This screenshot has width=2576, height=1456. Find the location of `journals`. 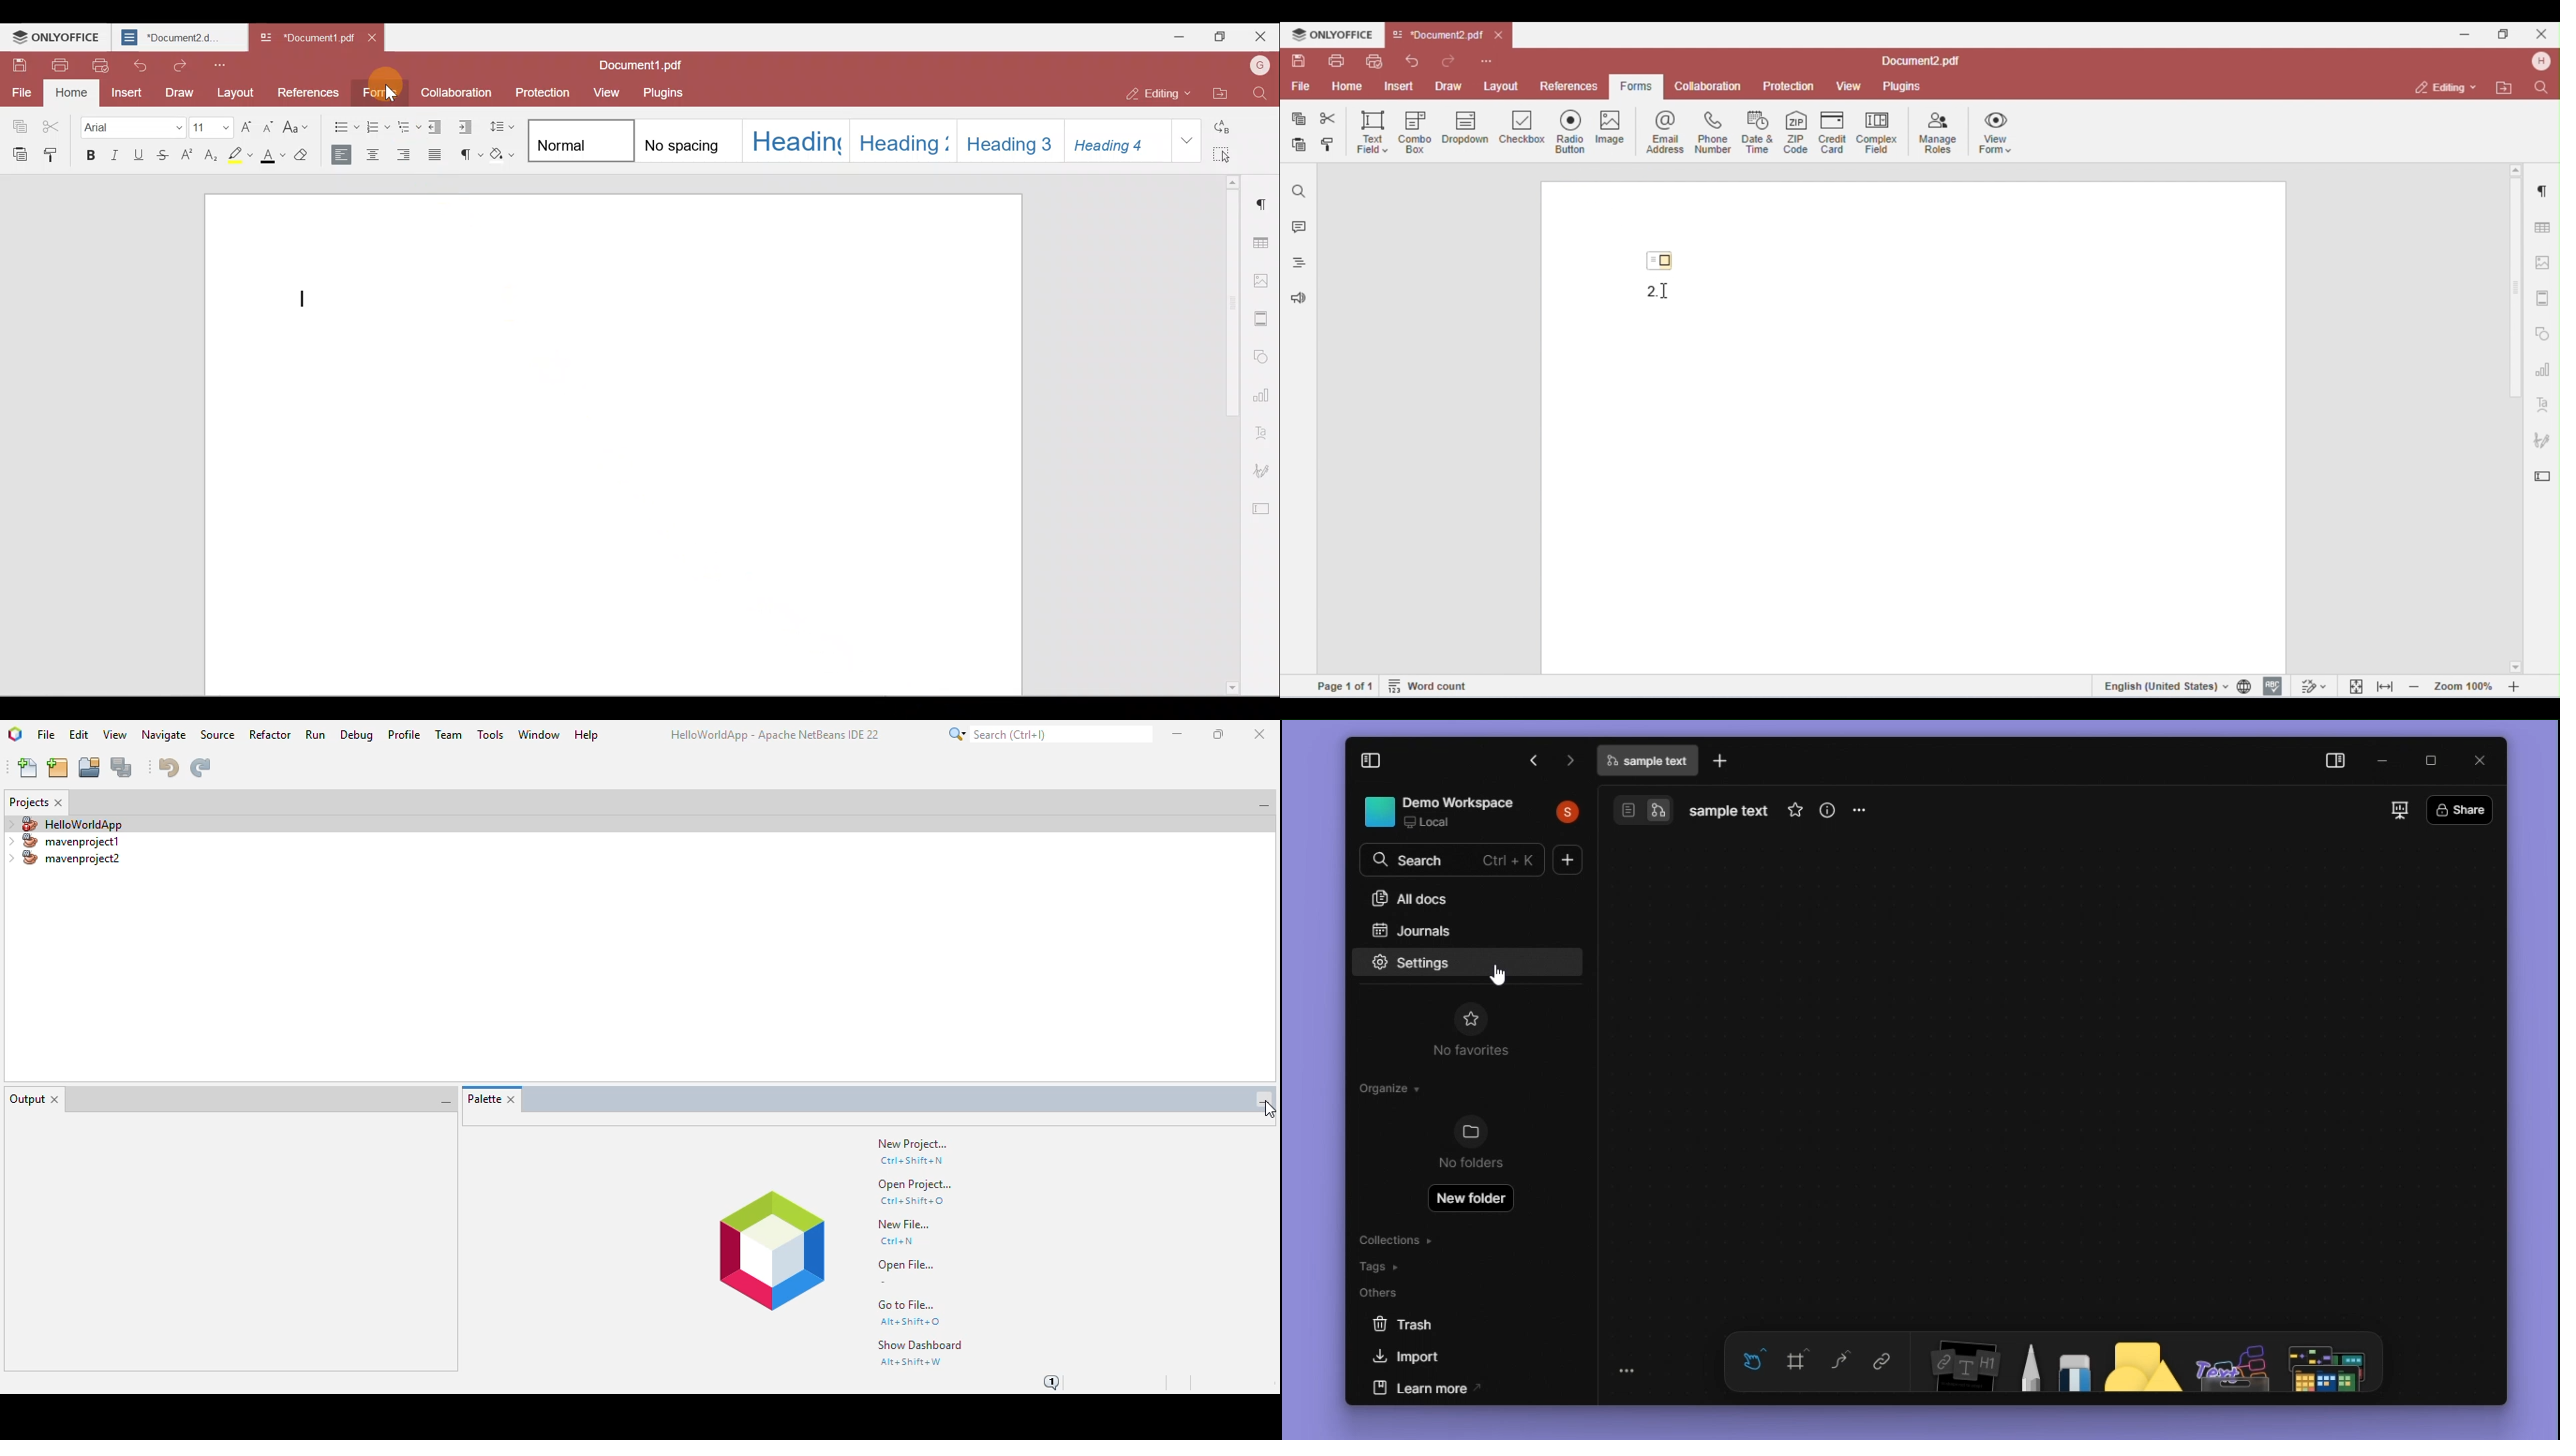

journals is located at coordinates (1449, 928).